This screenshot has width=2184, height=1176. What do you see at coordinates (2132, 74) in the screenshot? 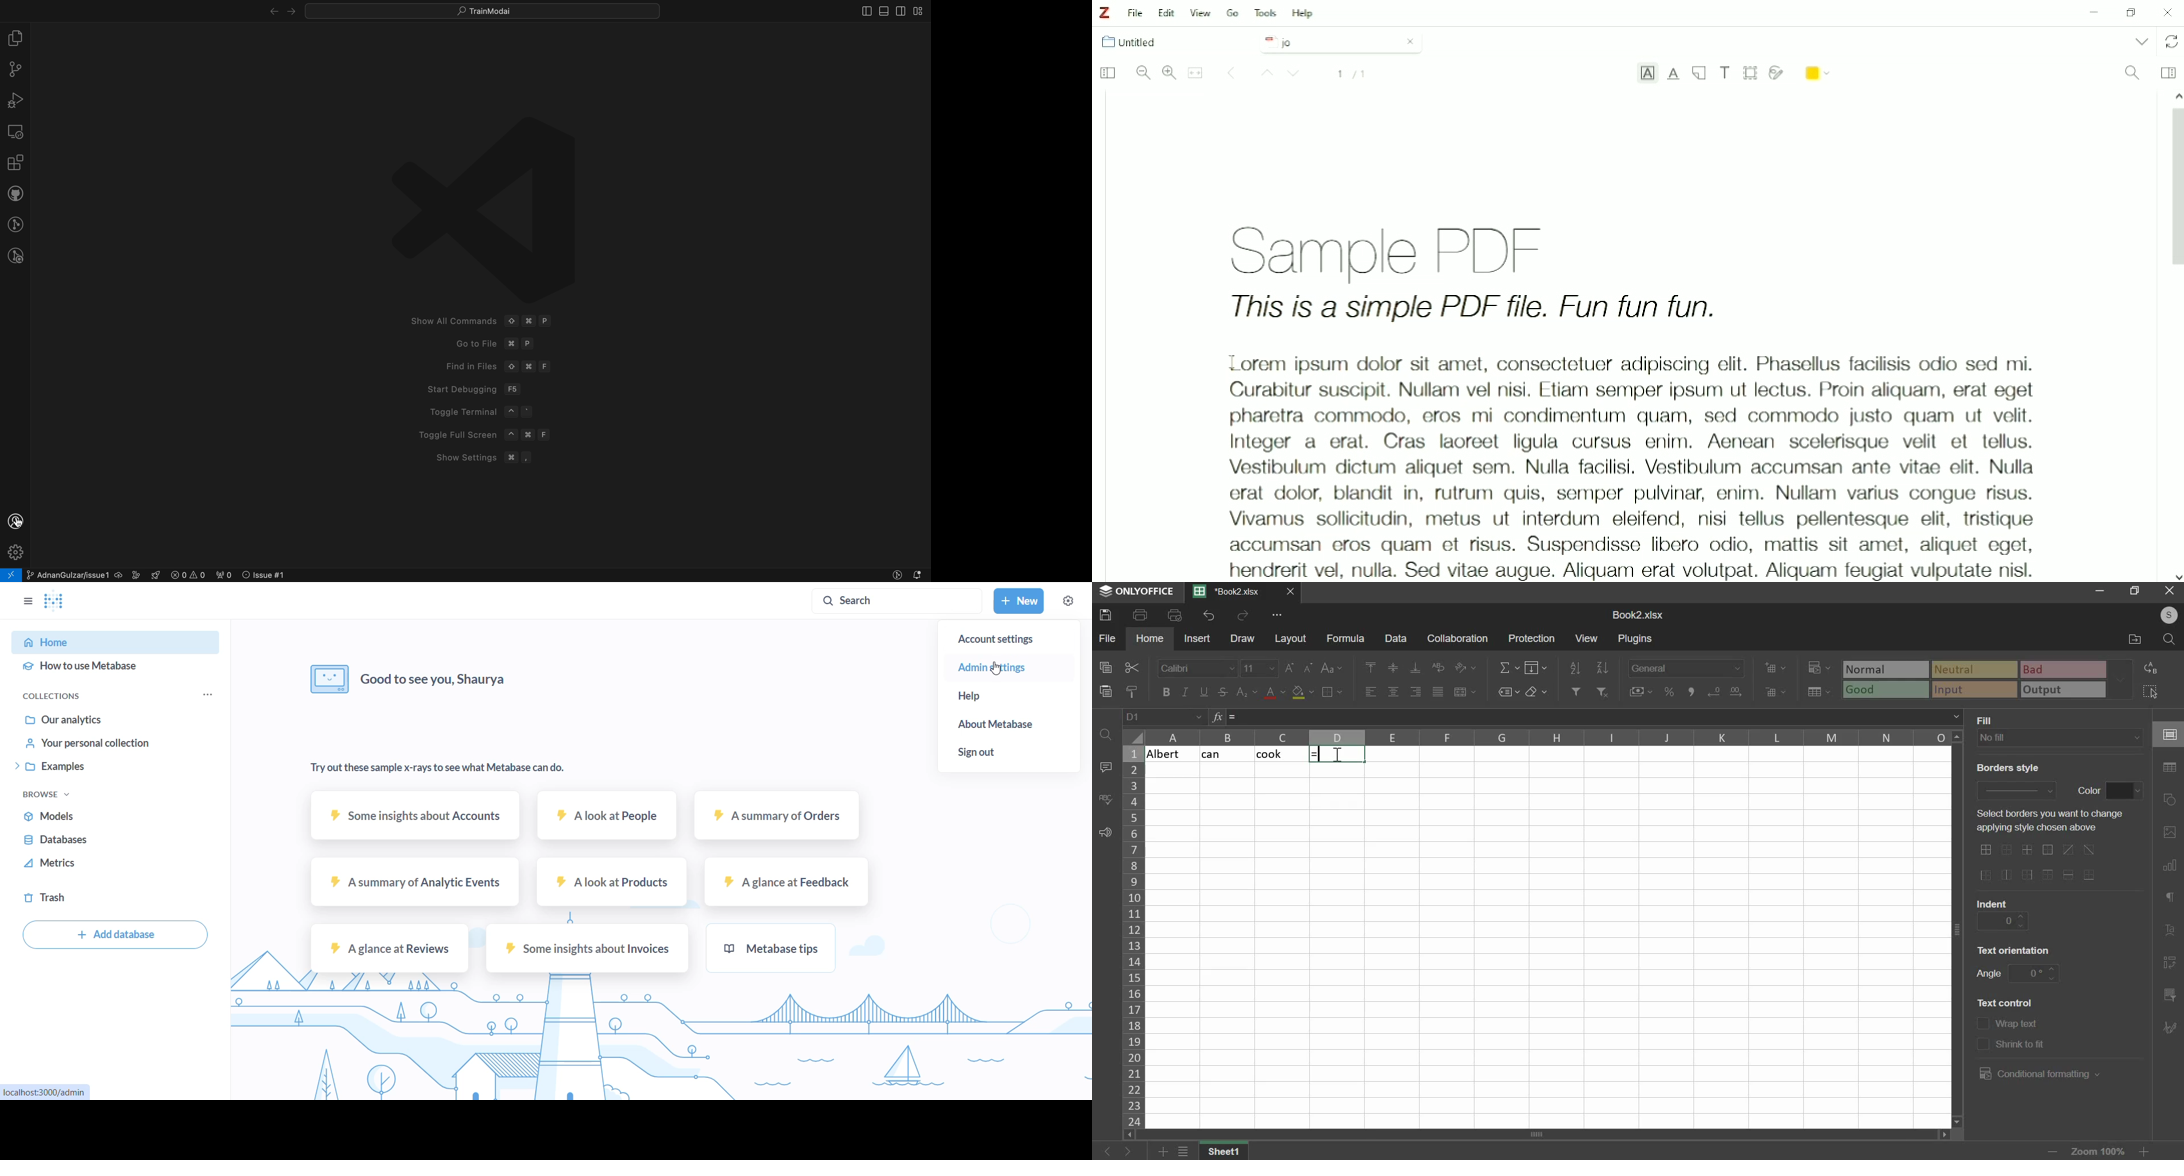
I see `Find In Document` at bounding box center [2132, 74].